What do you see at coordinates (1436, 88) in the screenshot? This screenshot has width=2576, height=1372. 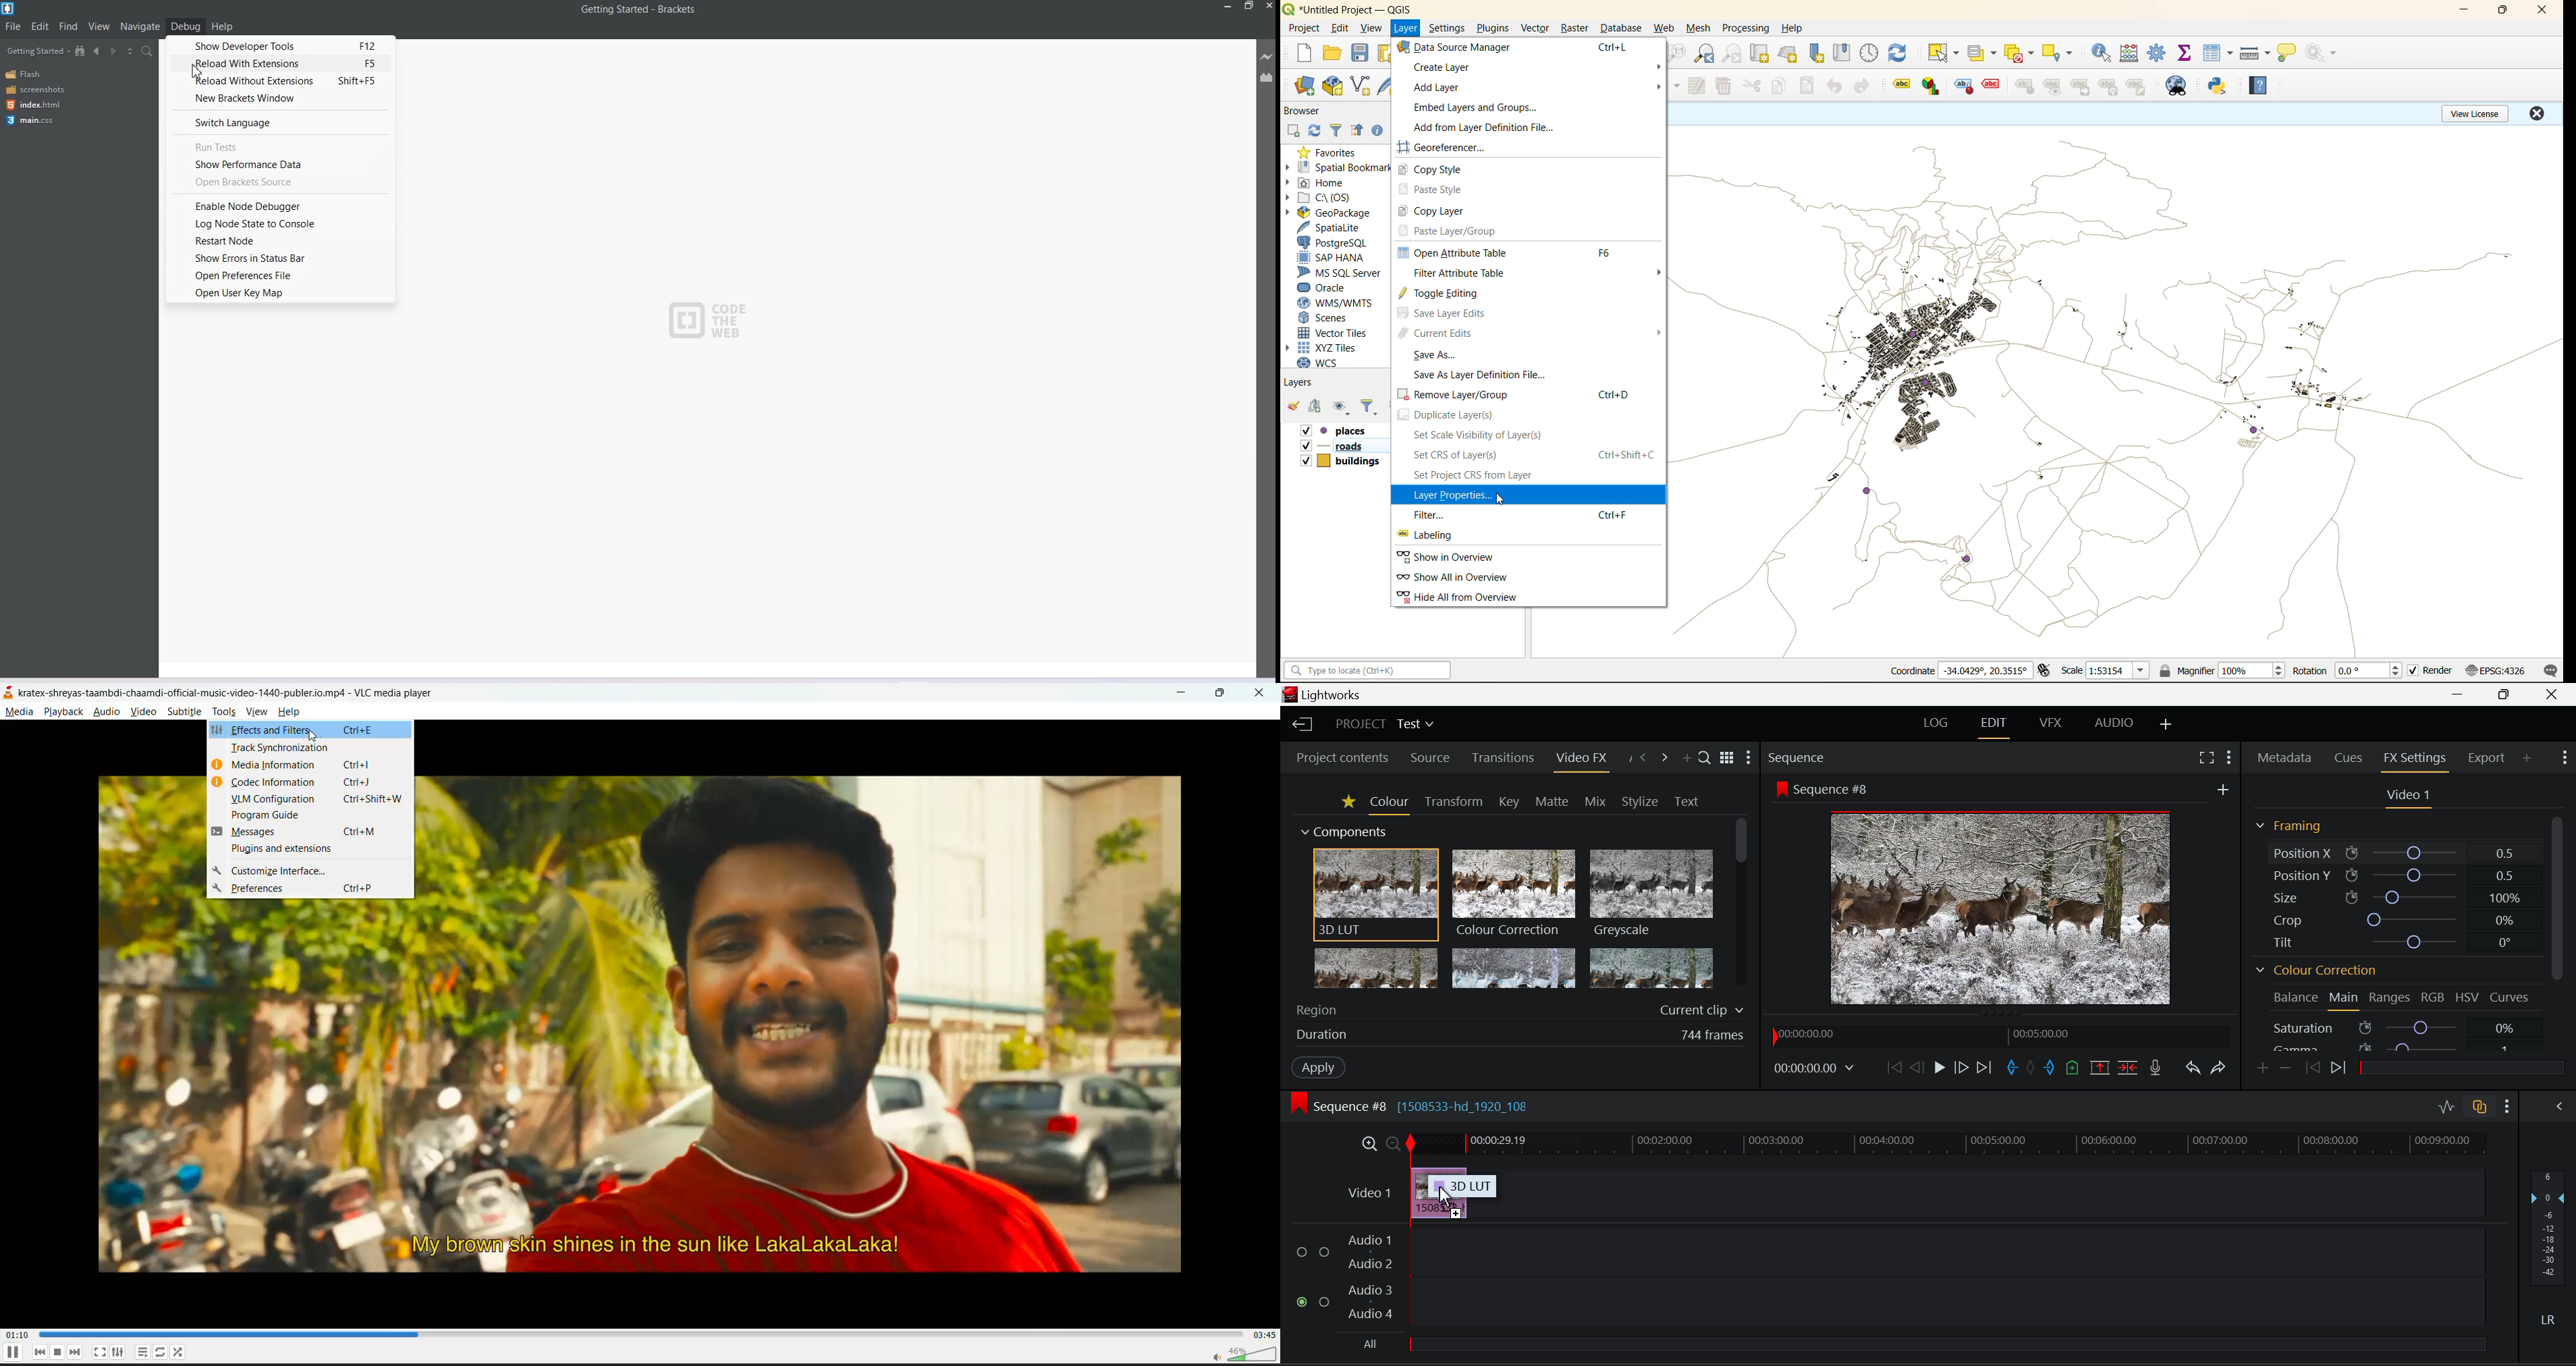 I see `add layer` at bounding box center [1436, 88].